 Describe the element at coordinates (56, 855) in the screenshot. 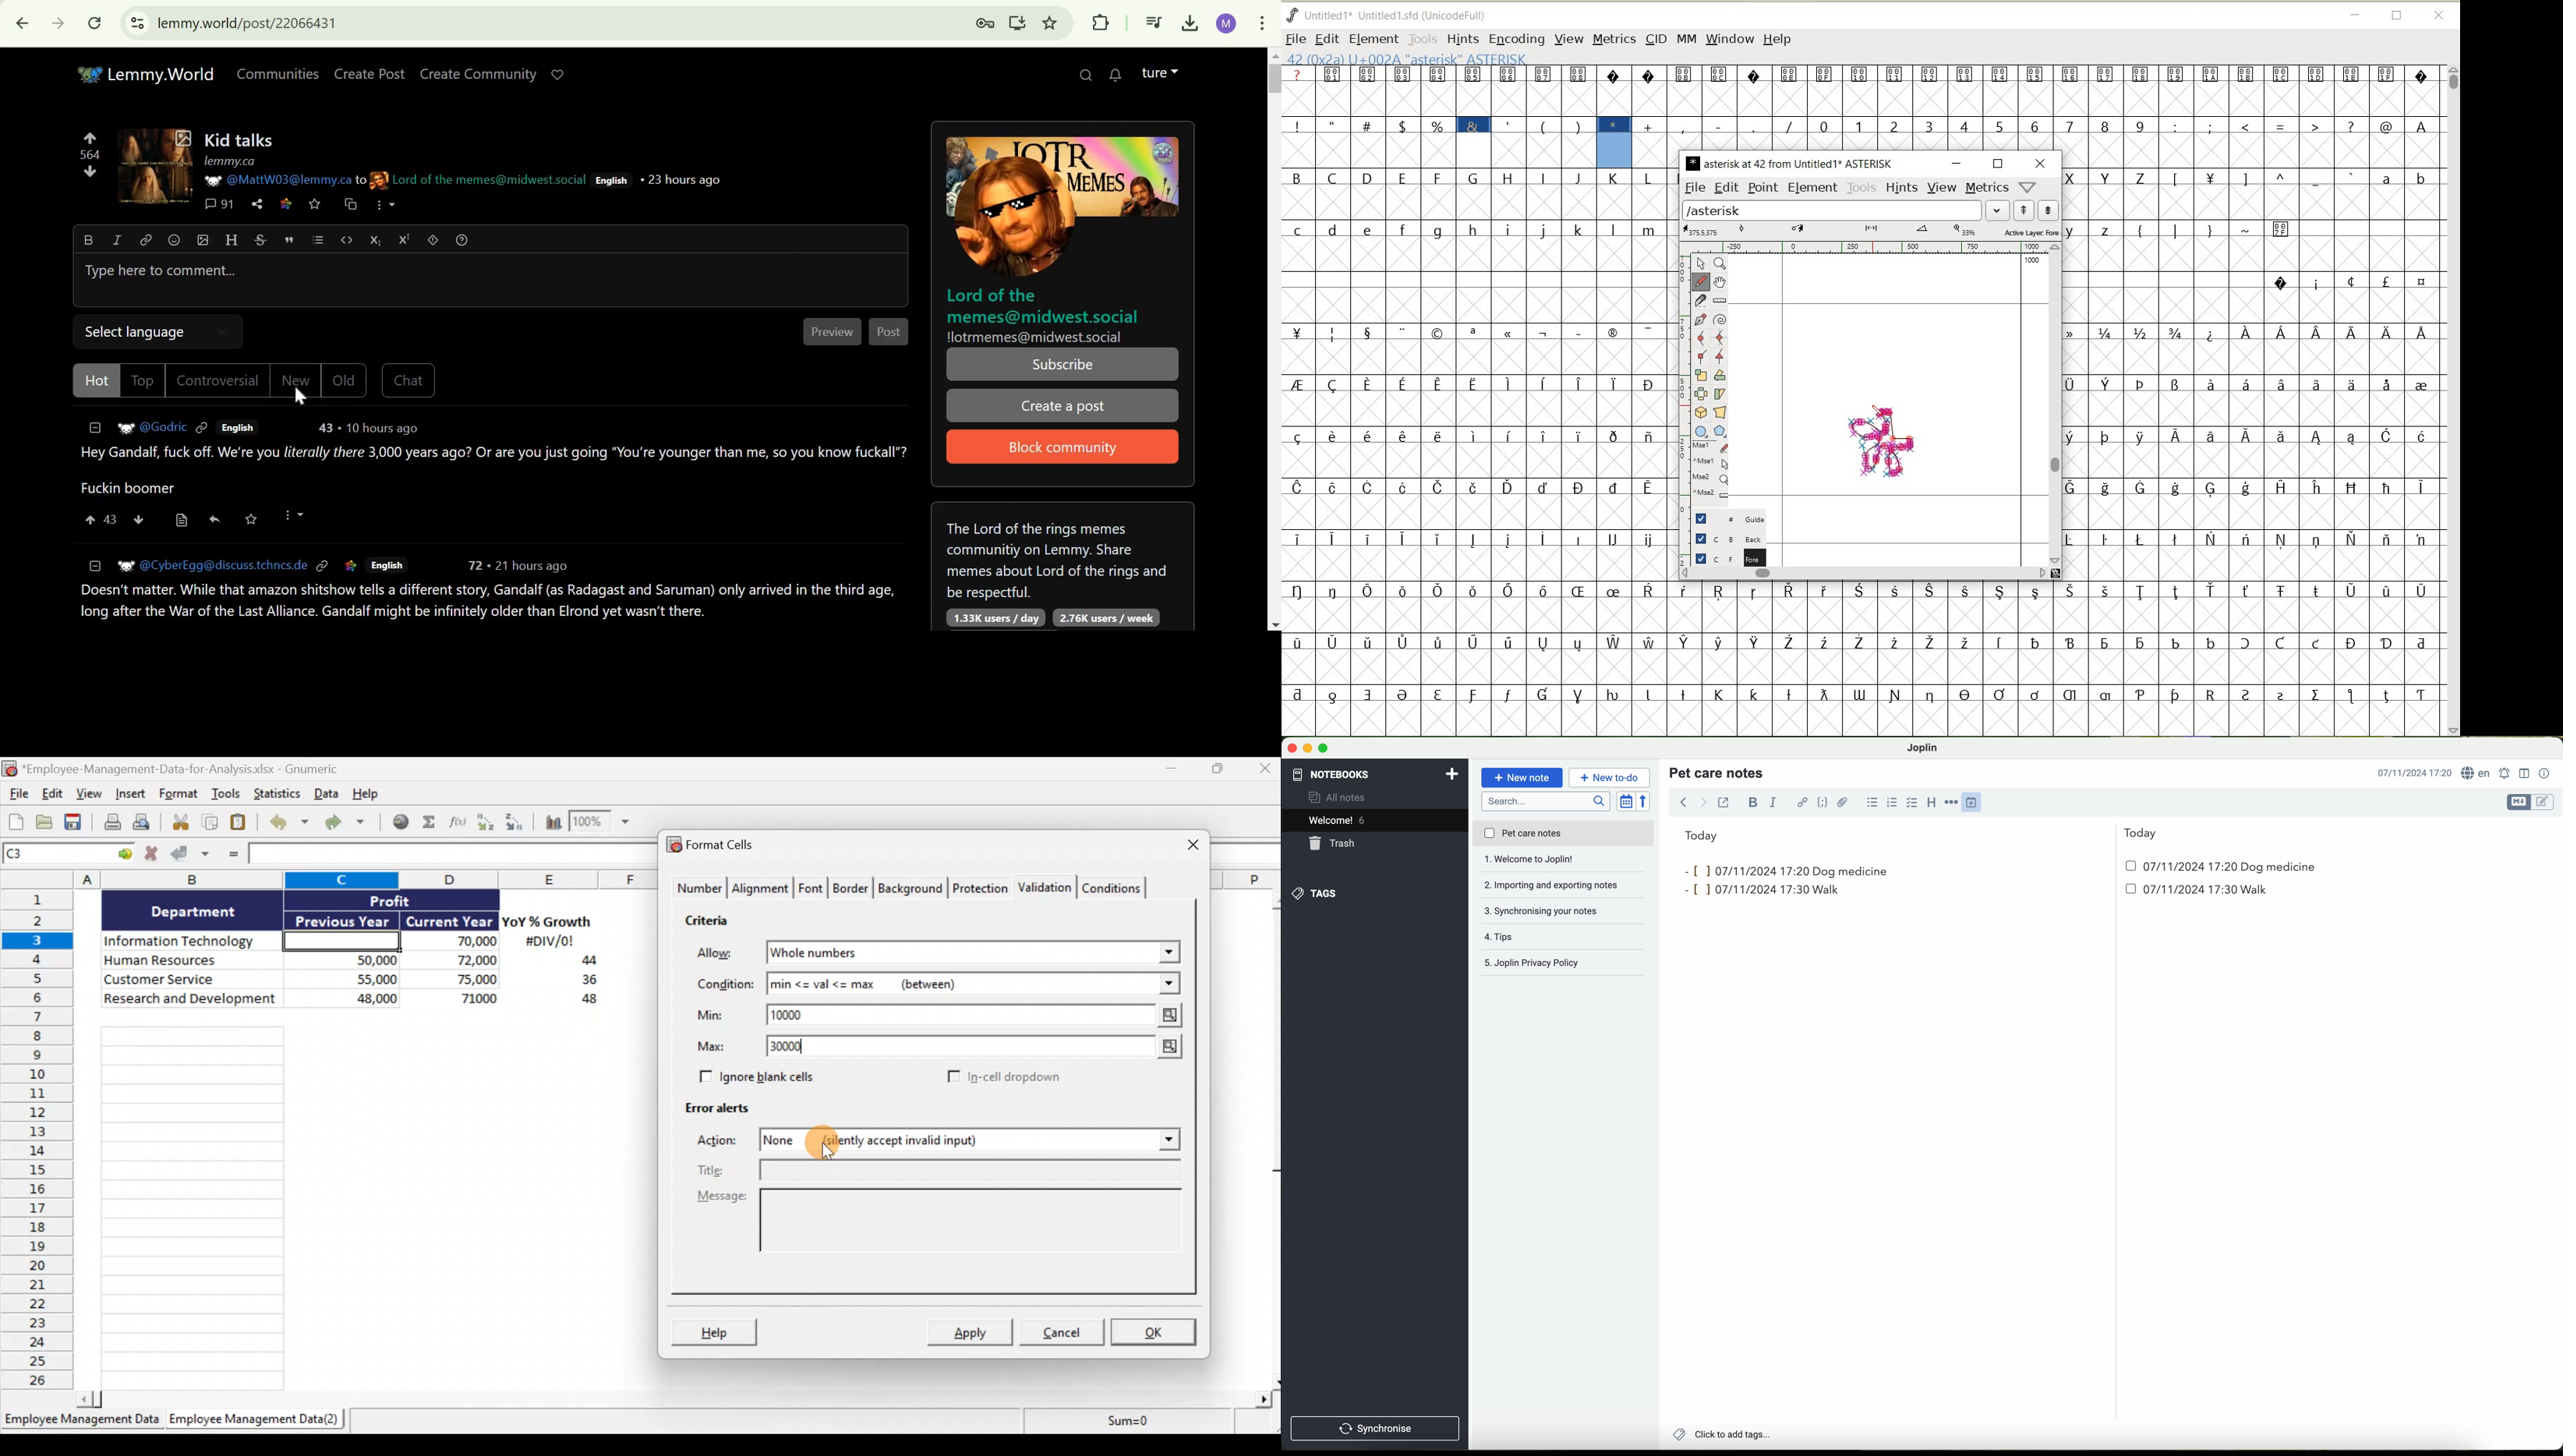

I see `Cell name C1` at that location.